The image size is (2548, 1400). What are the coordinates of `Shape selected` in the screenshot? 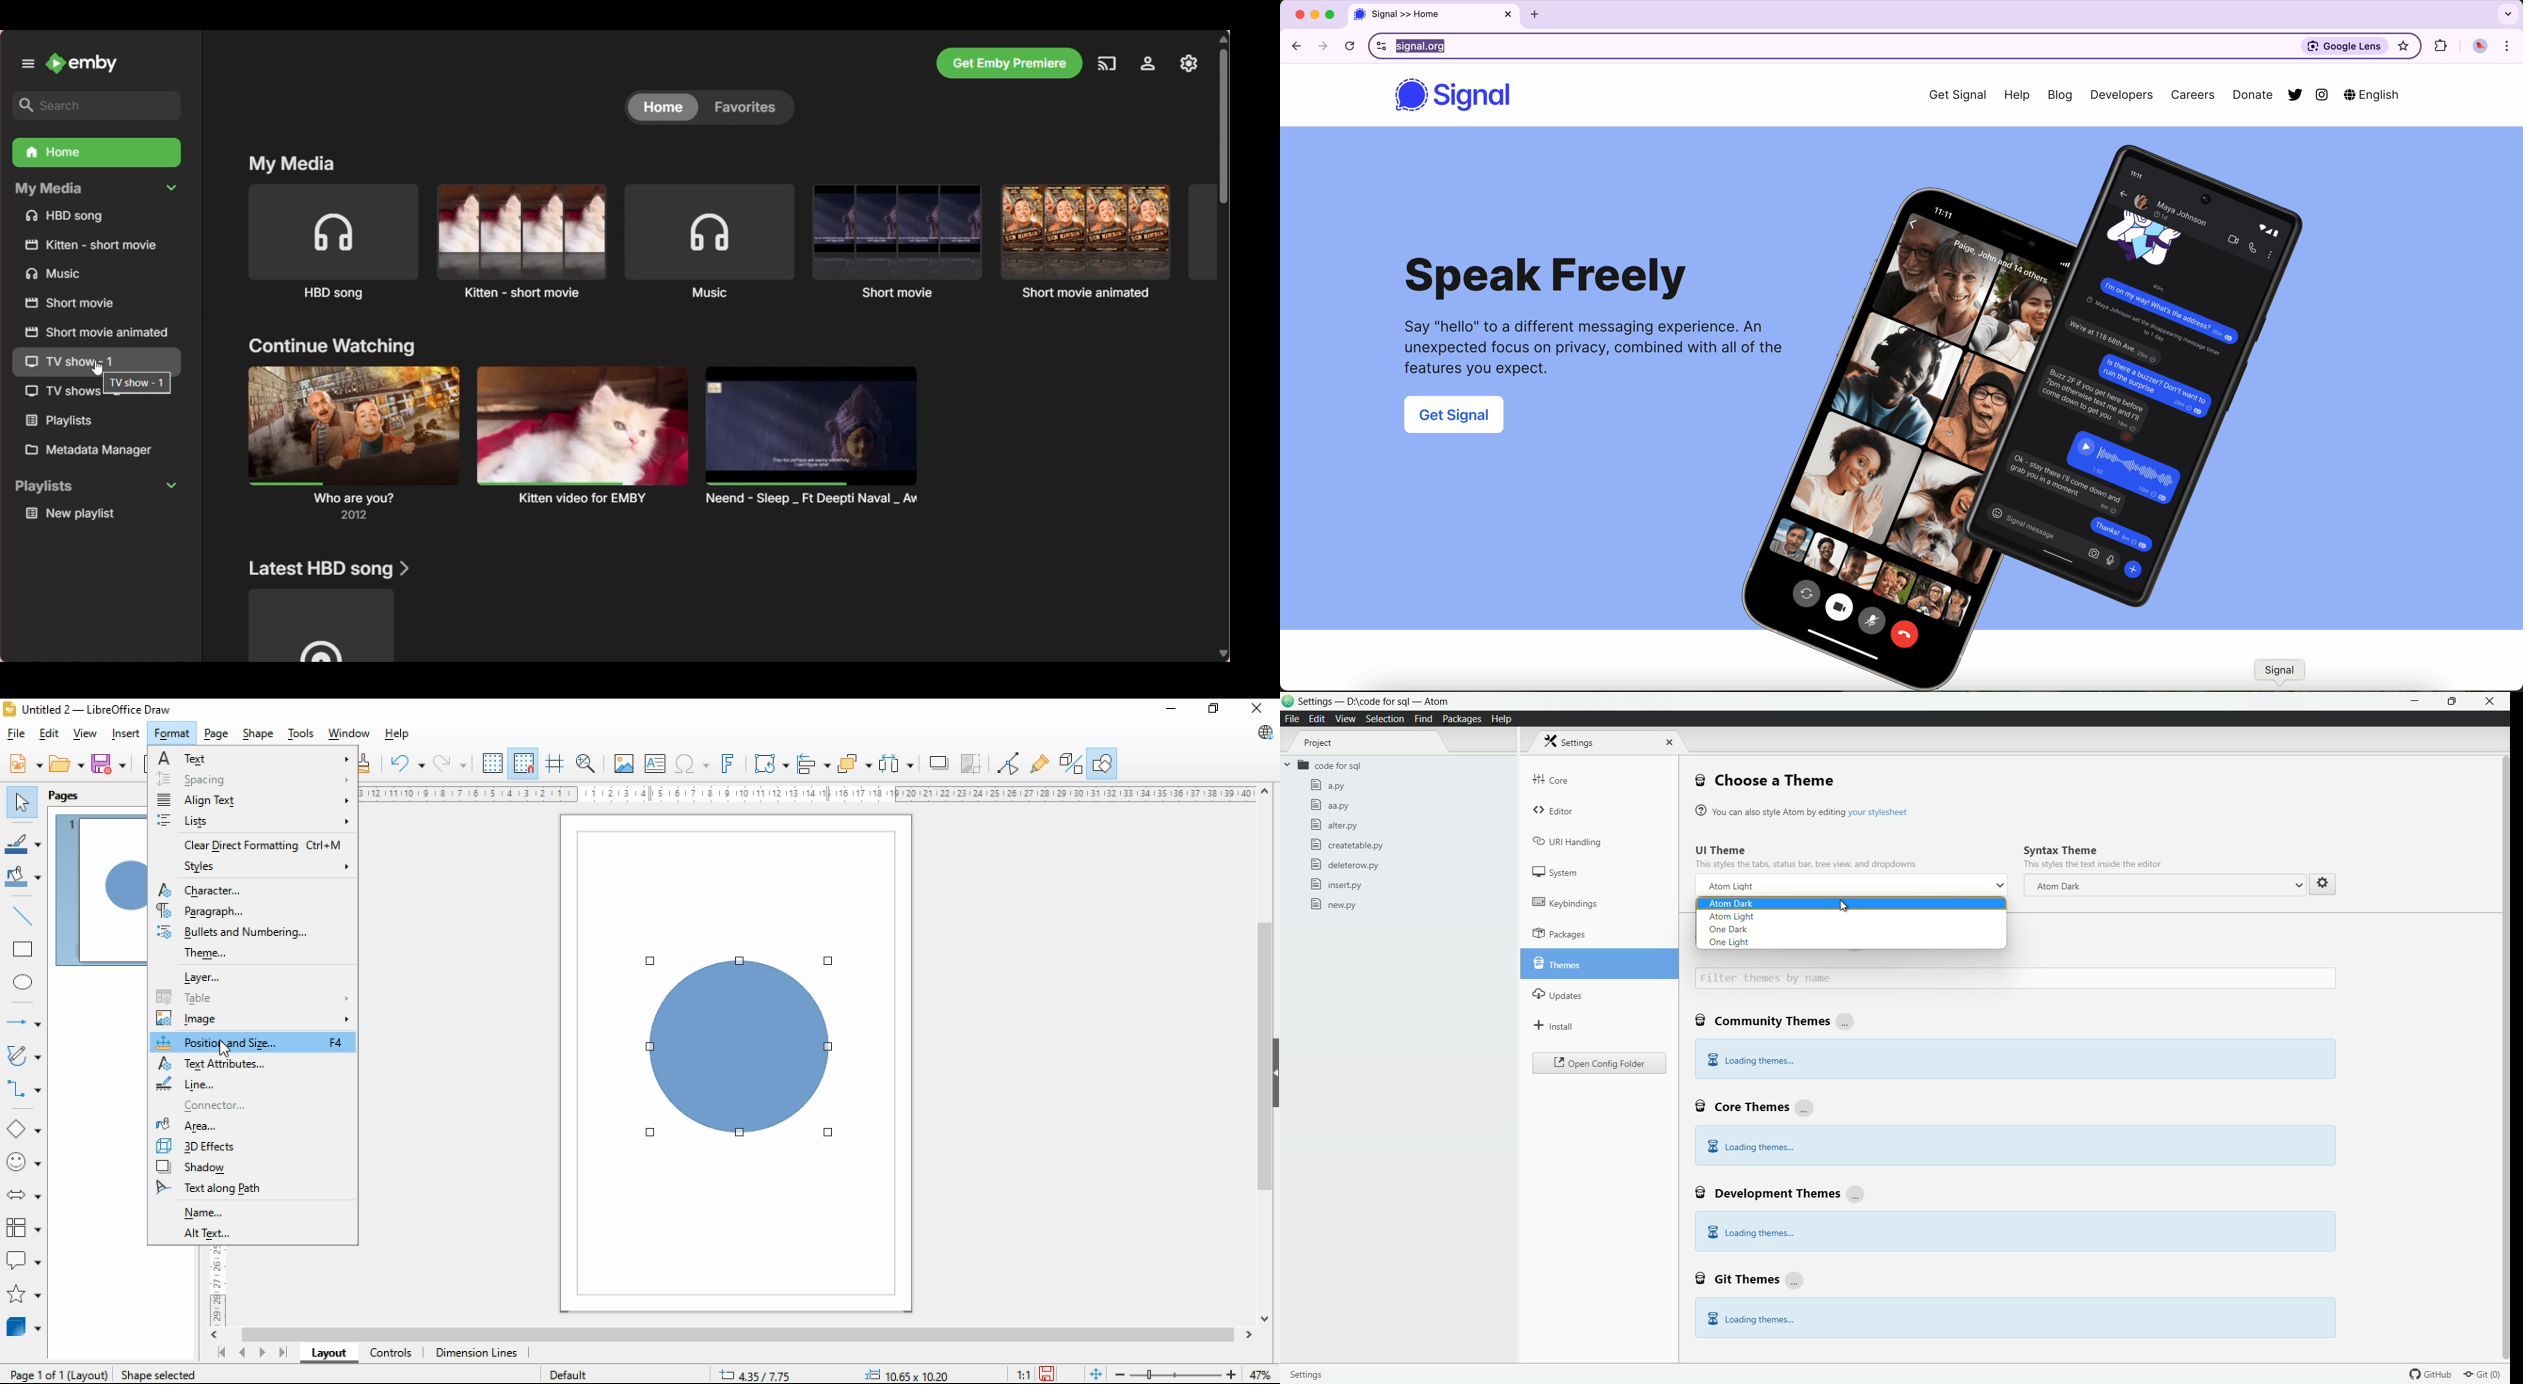 It's located at (160, 1374).